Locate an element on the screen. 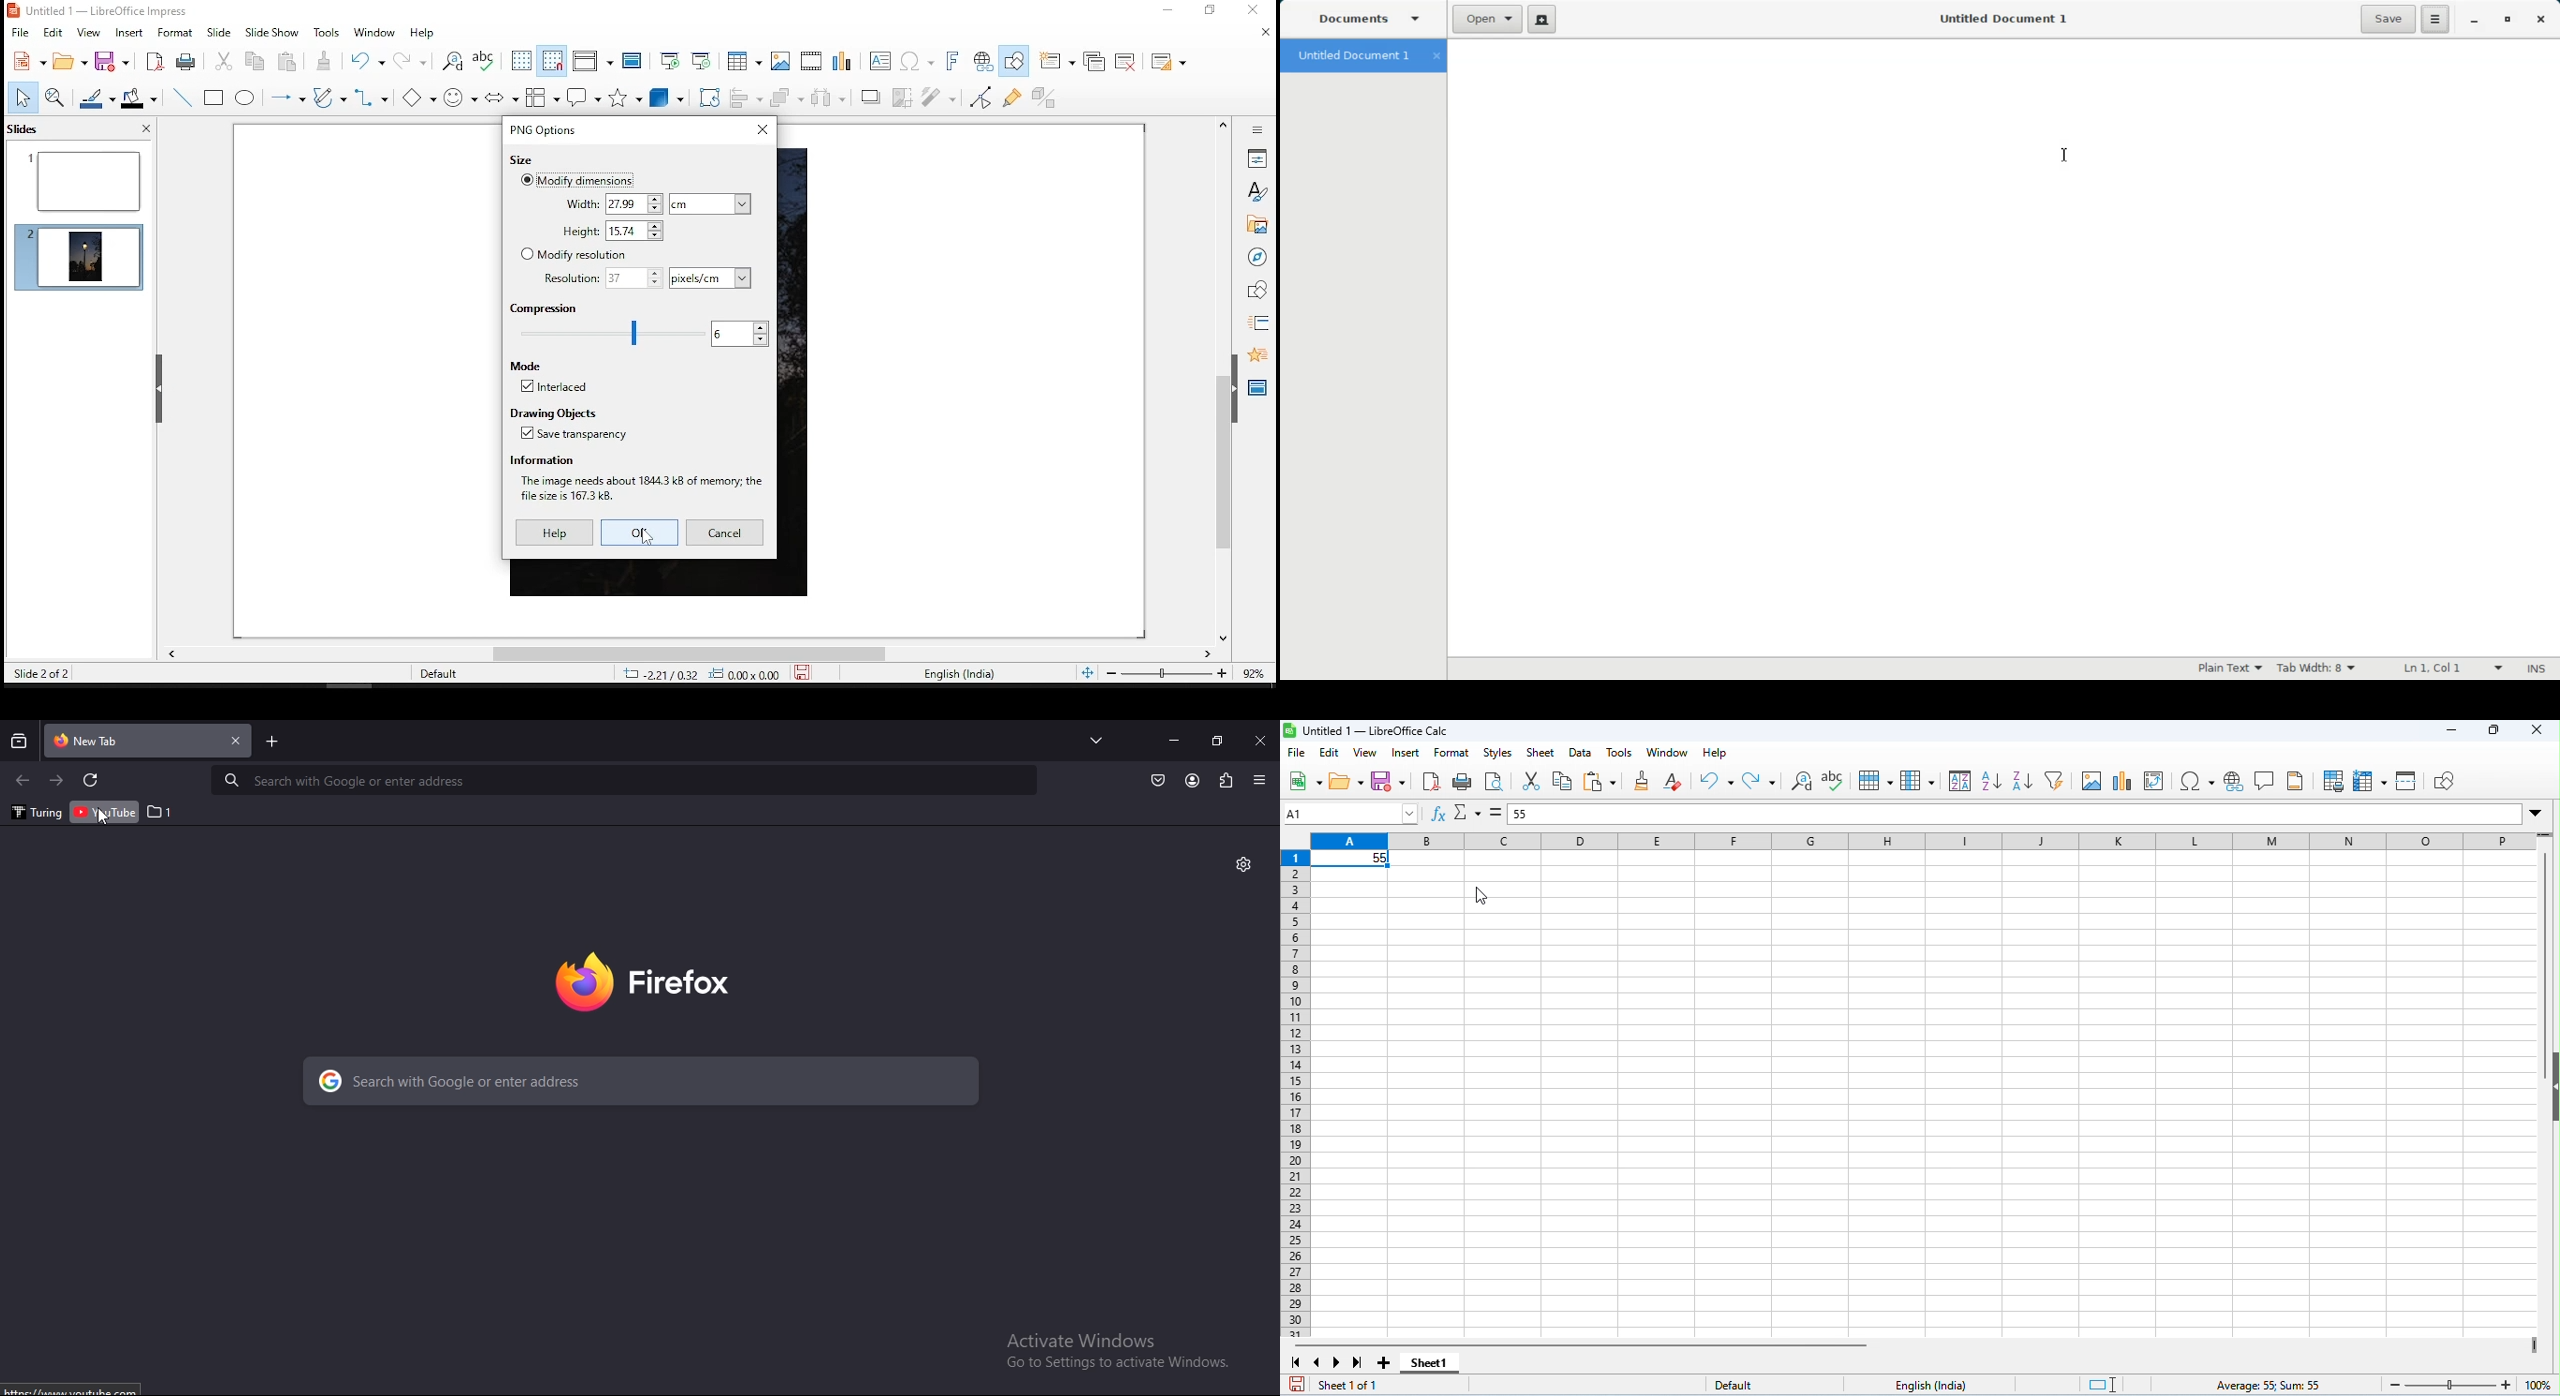 The width and height of the screenshot is (2576, 1400). add sheet is located at coordinates (1384, 1362).